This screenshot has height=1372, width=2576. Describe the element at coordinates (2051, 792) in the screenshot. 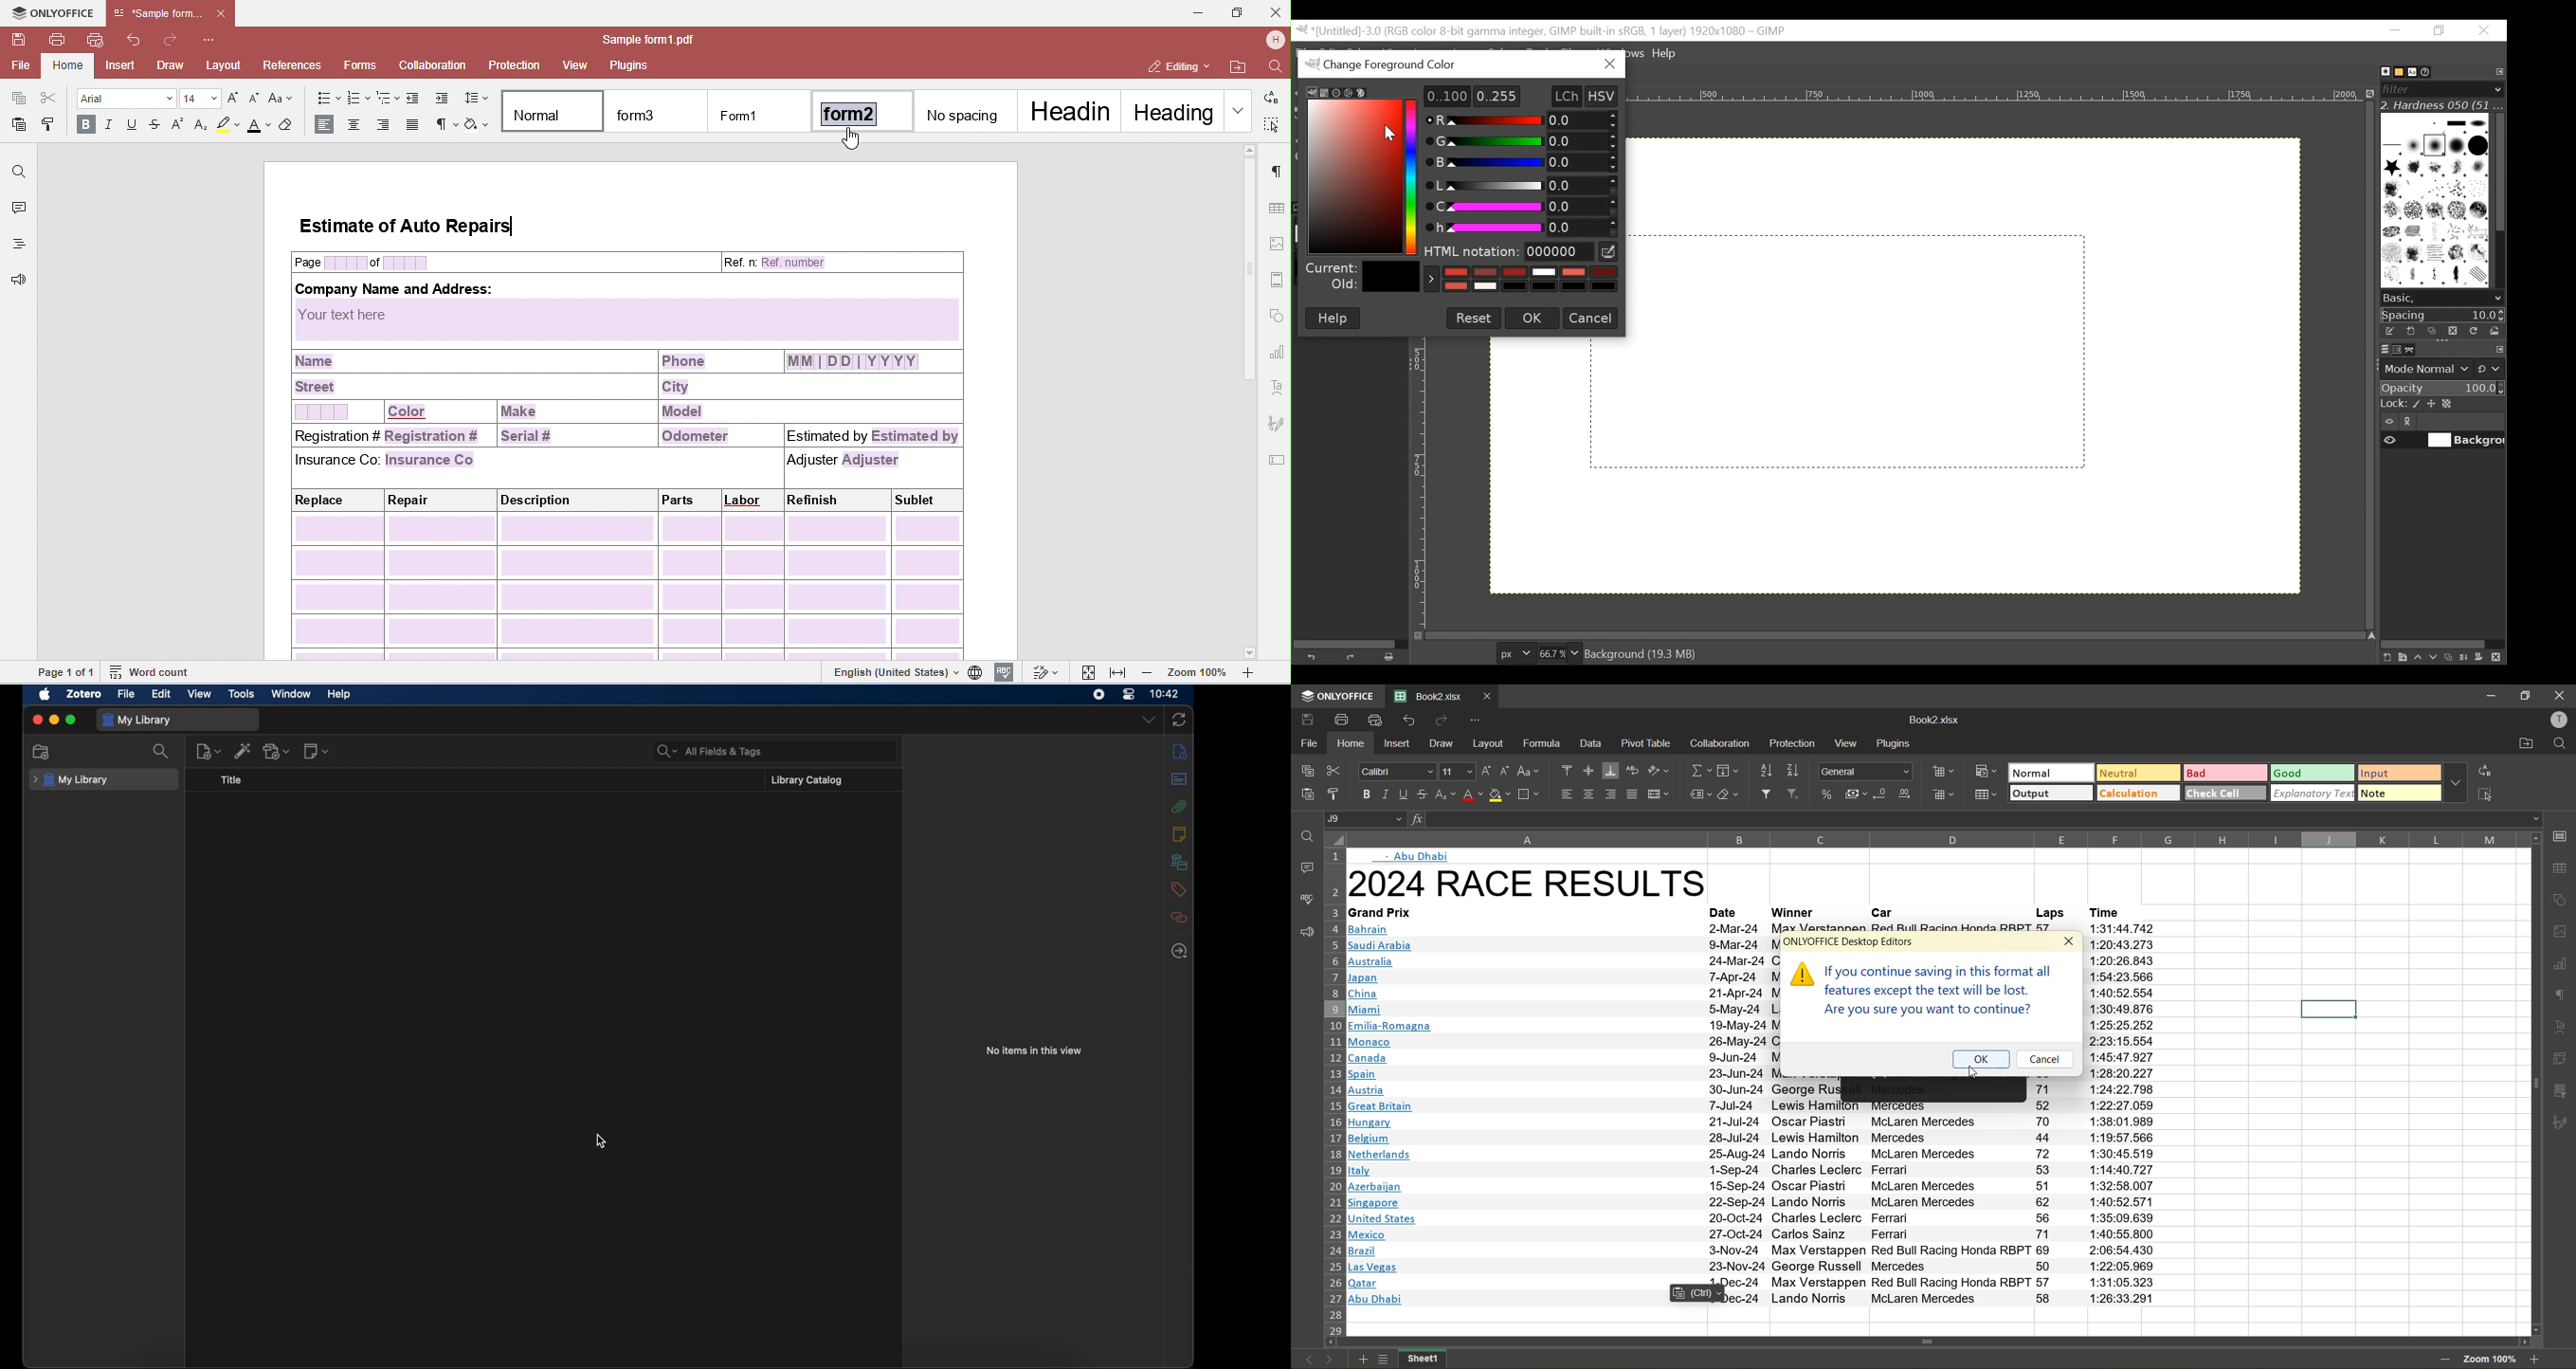

I see `output` at that location.